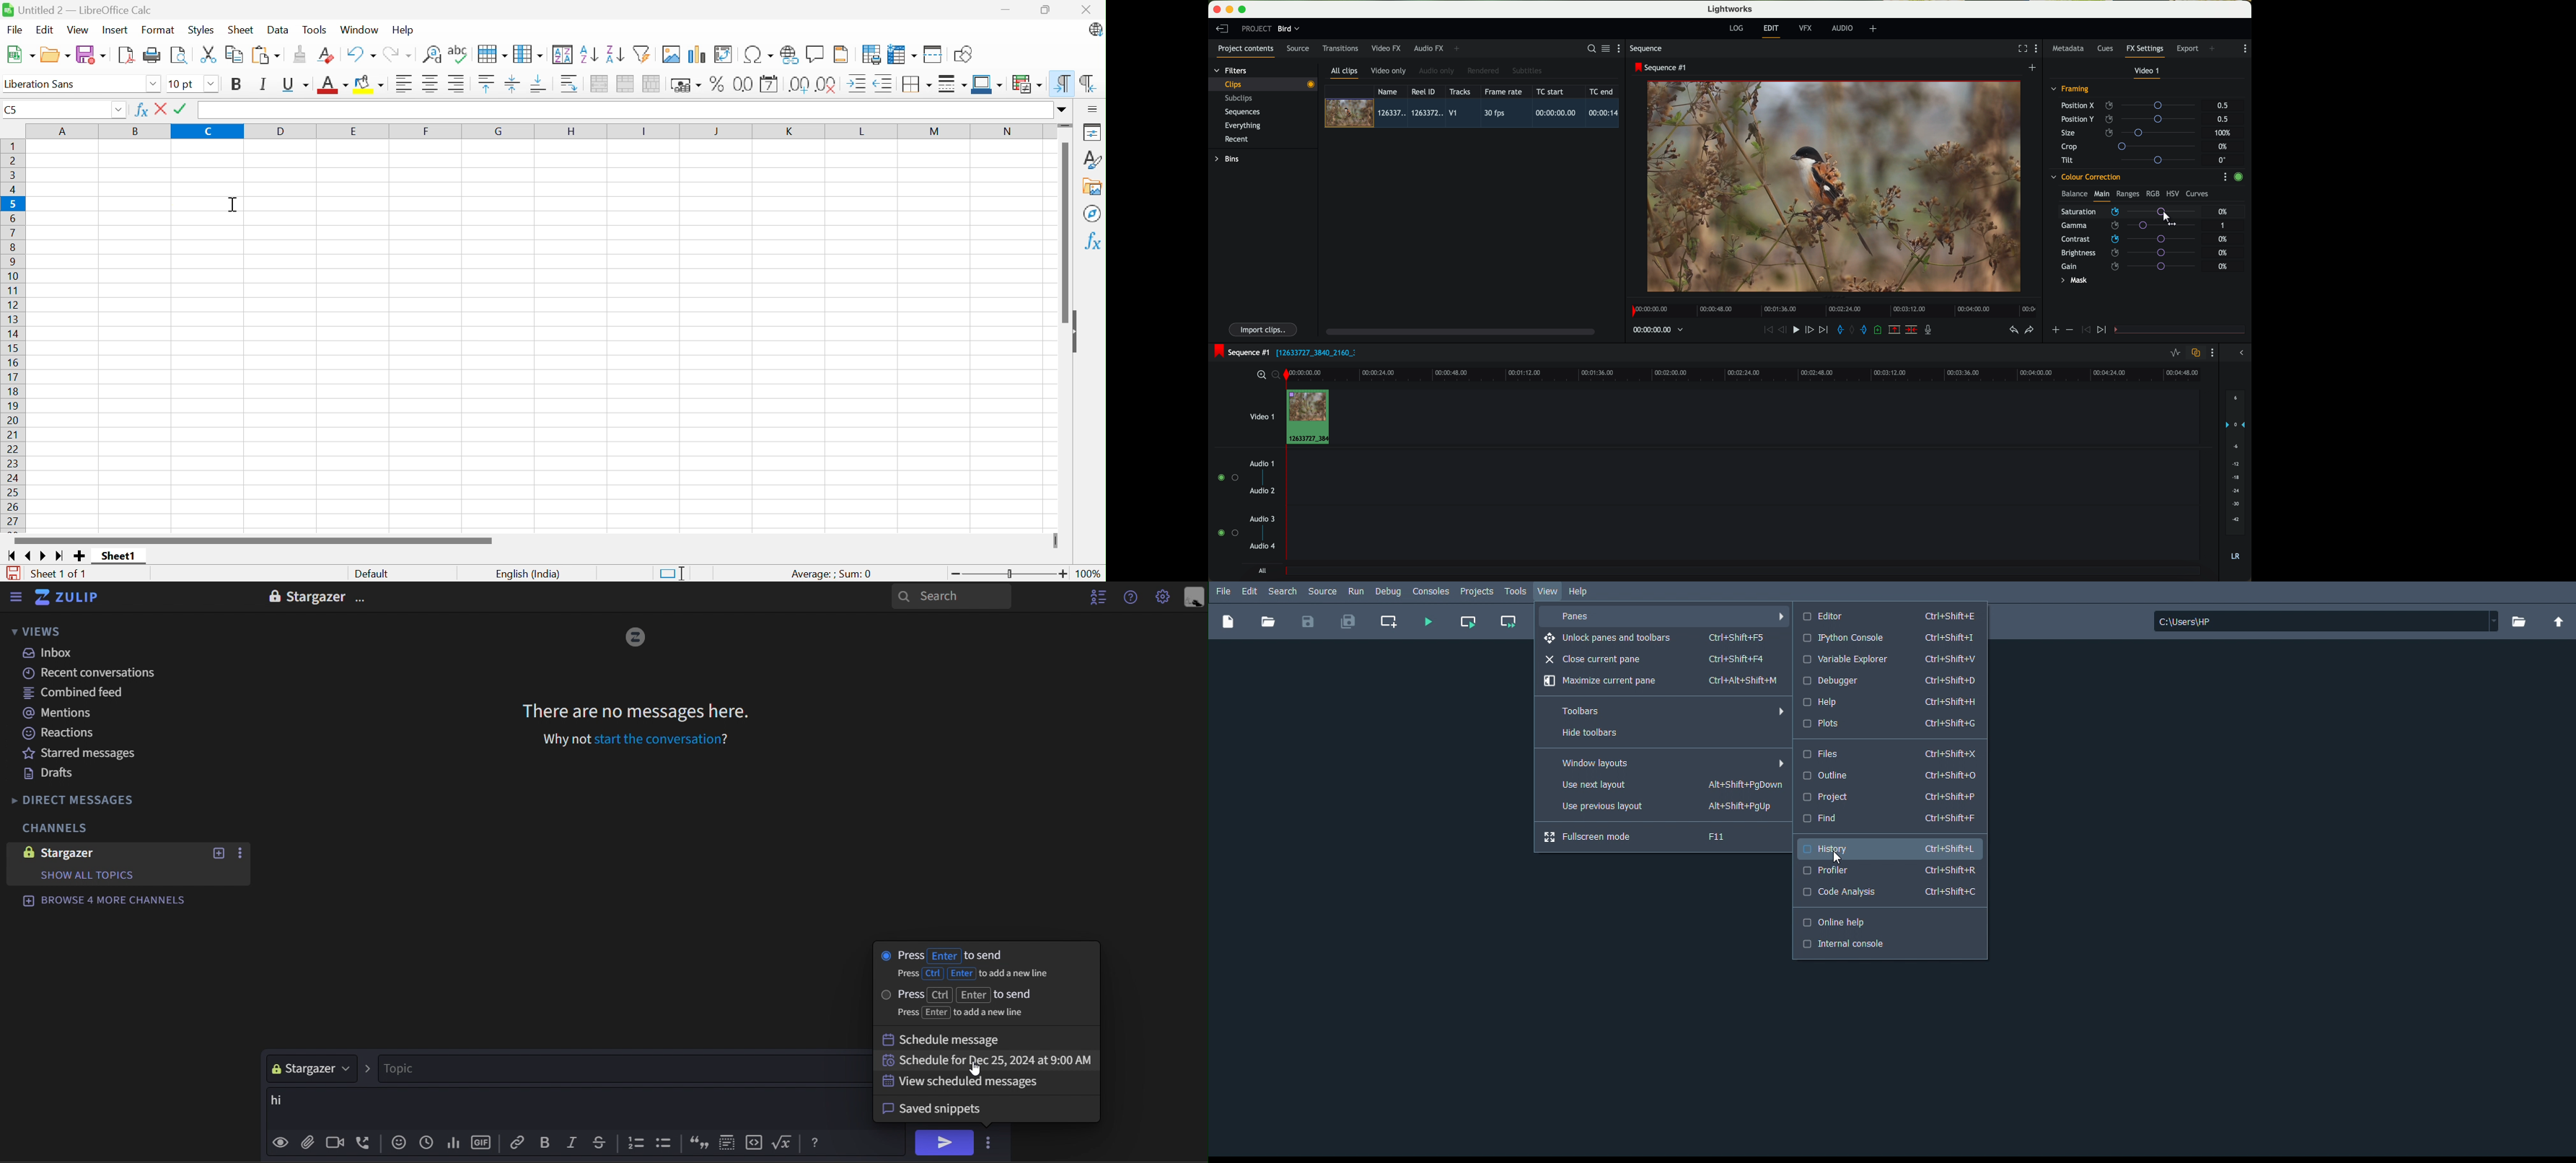  What do you see at coordinates (209, 55) in the screenshot?
I see `Cut` at bounding box center [209, 55].